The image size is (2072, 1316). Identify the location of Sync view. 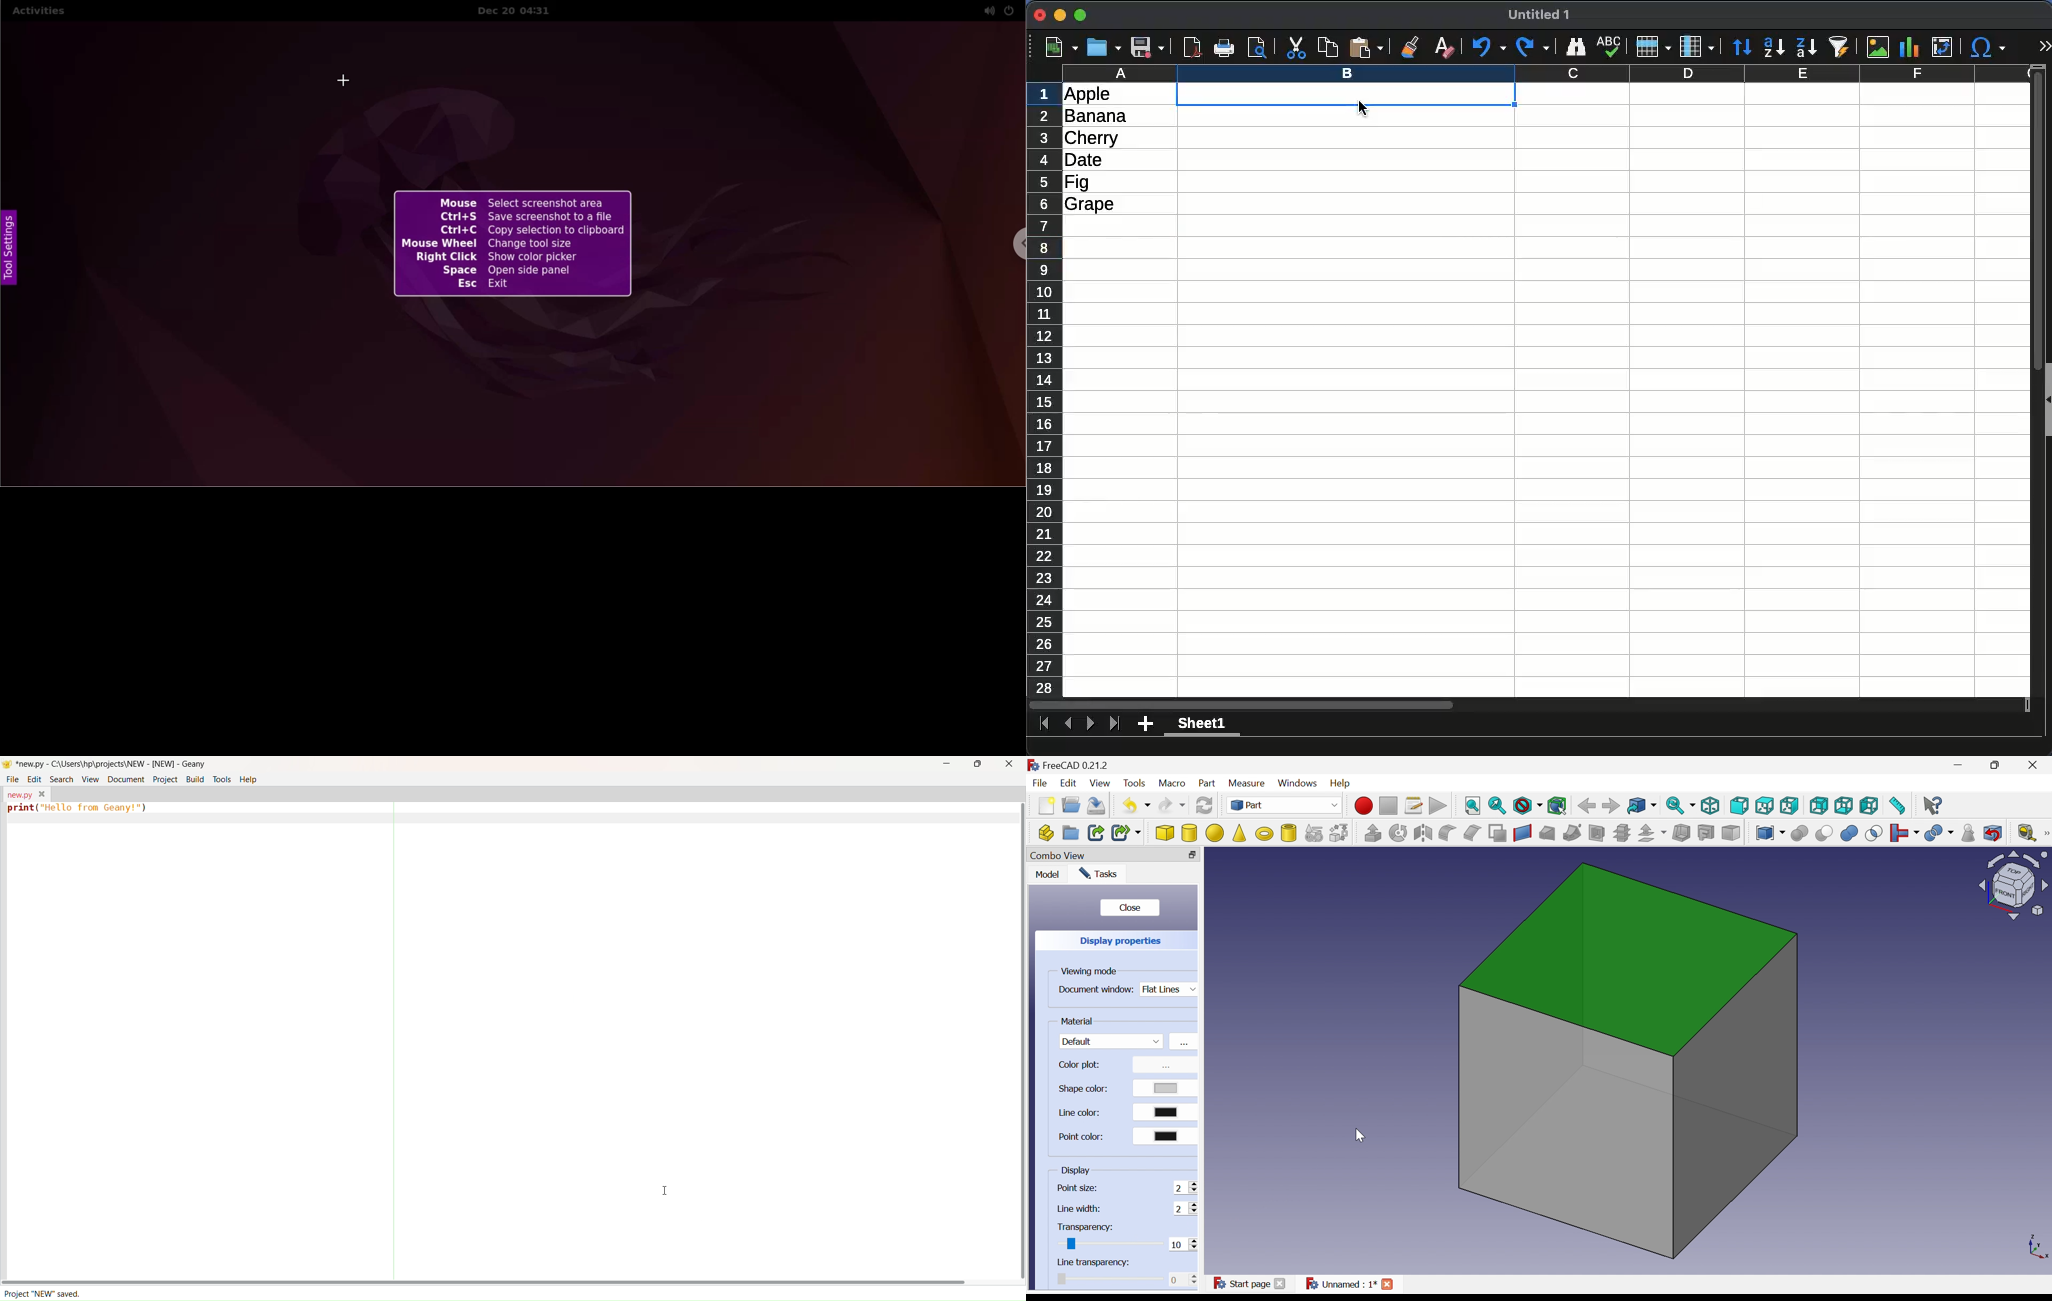
(1680, 805).